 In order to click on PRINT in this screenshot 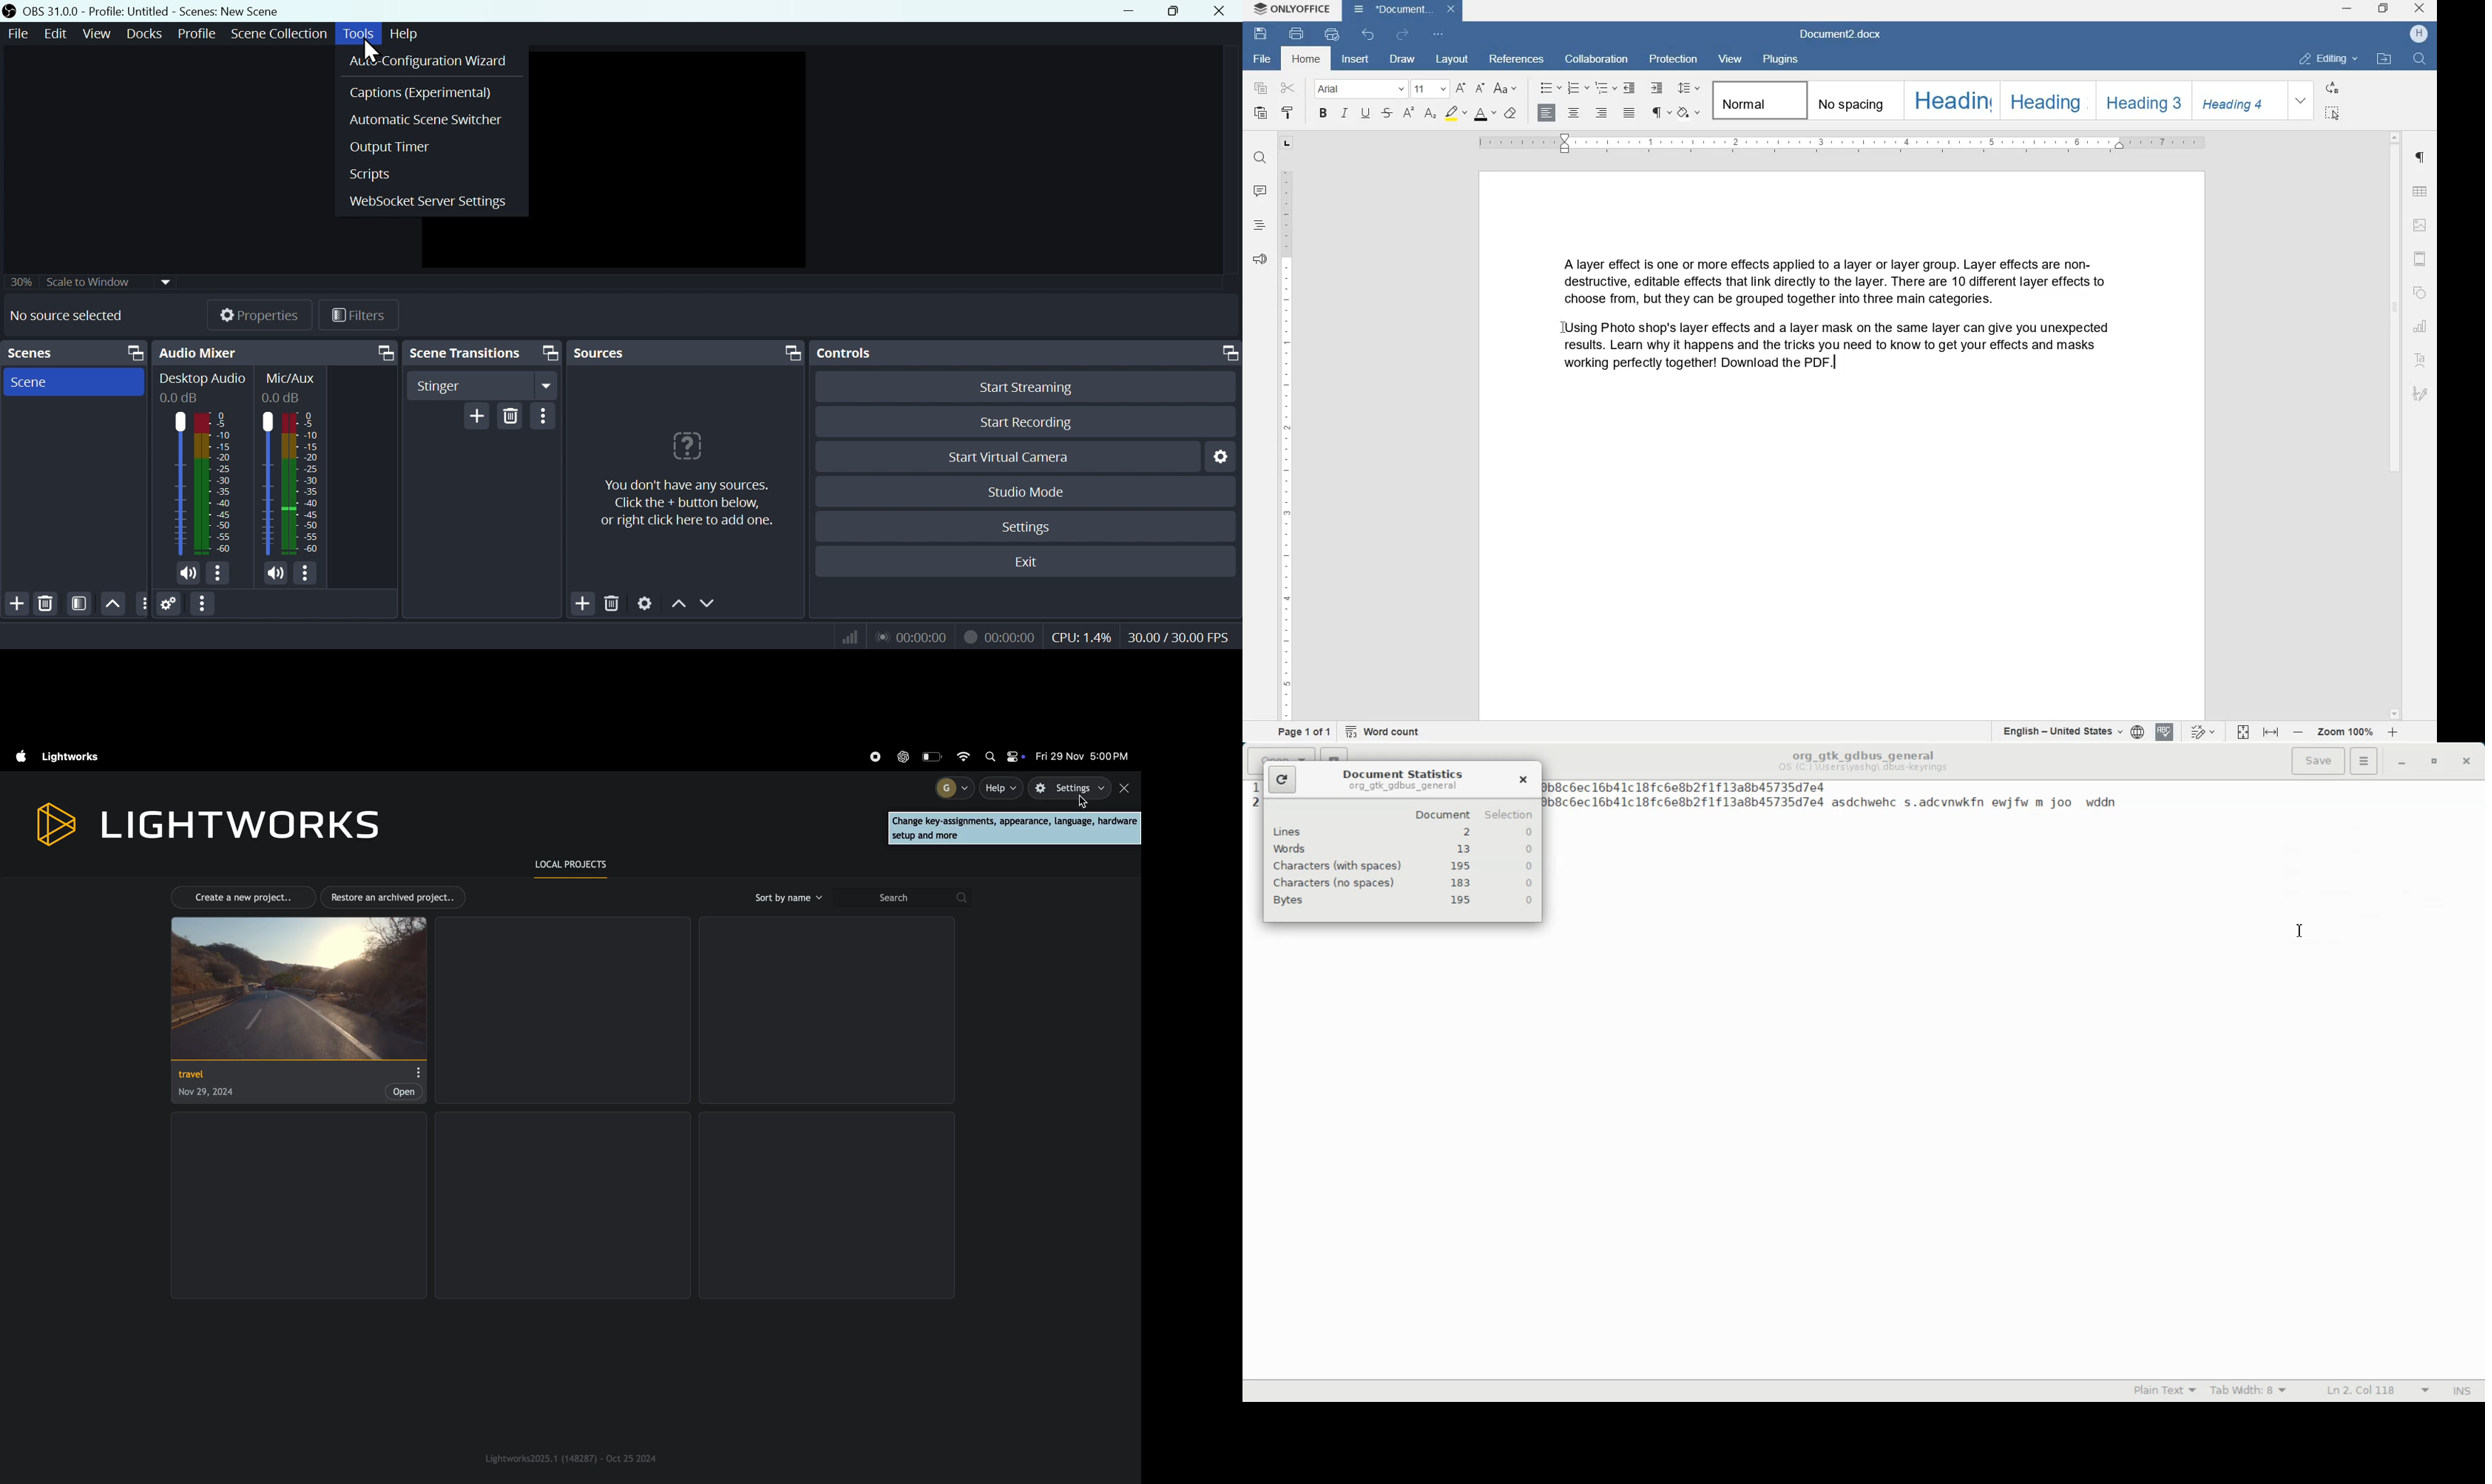, I will do `click(1297, 33)`.